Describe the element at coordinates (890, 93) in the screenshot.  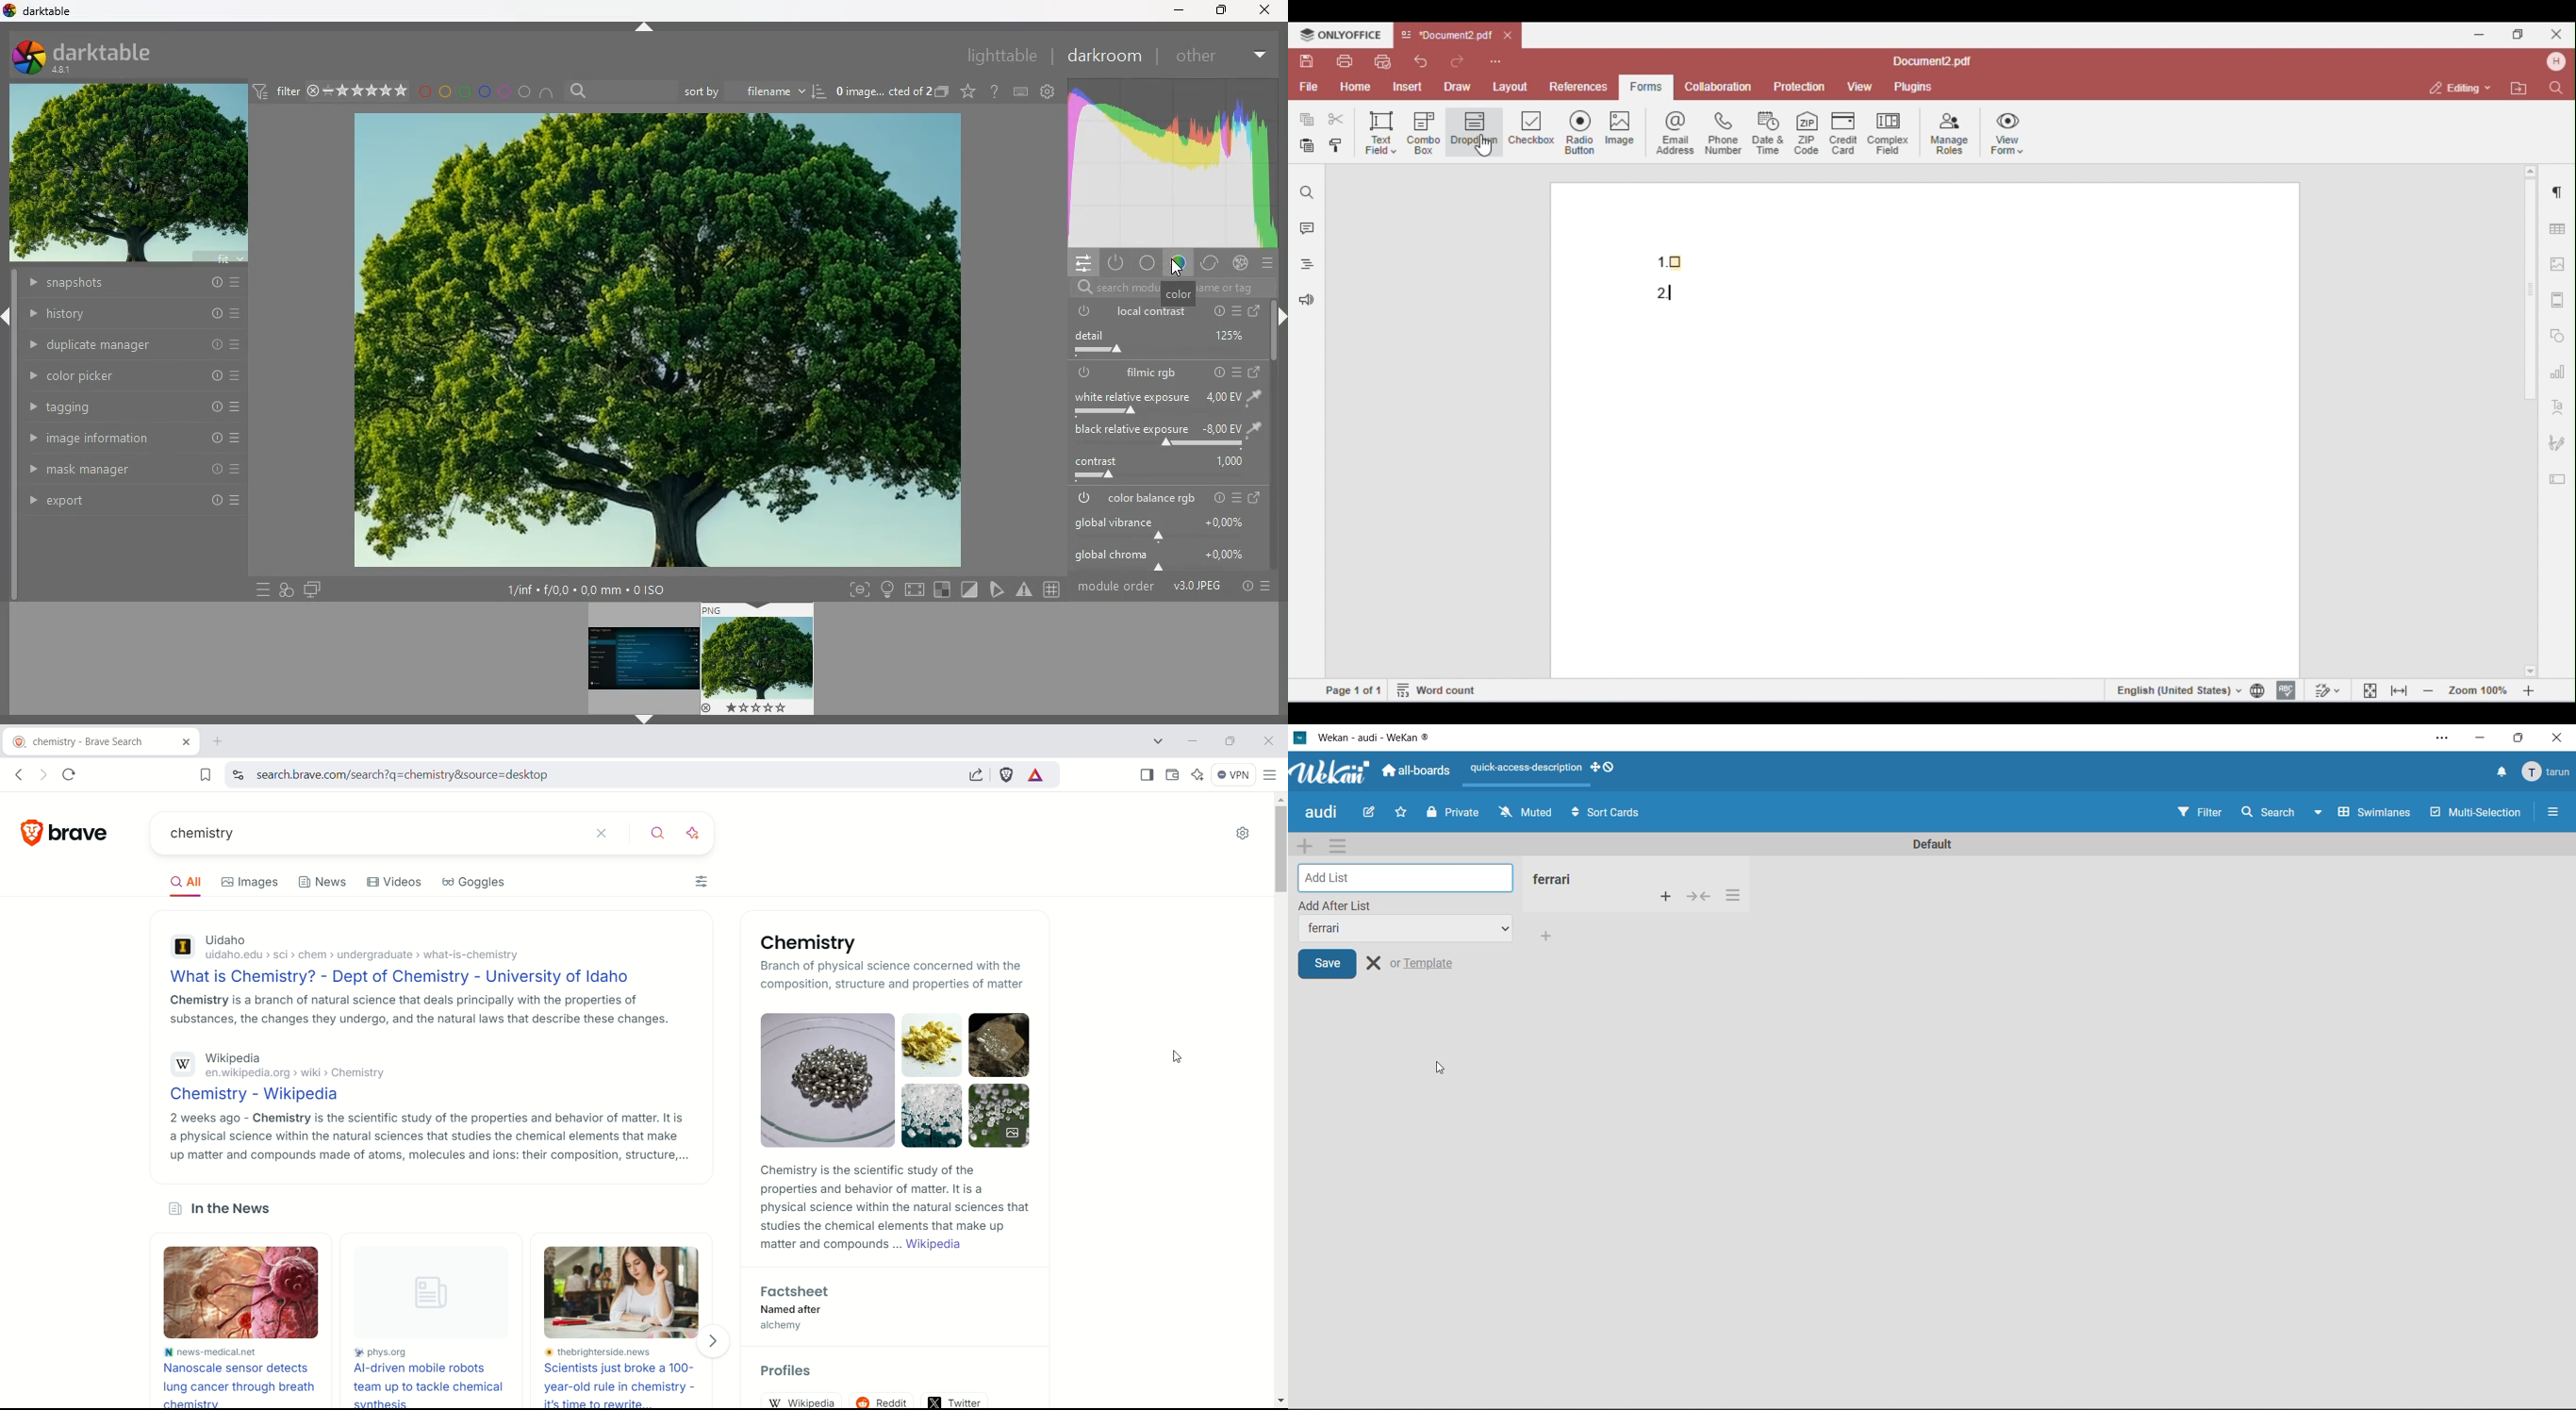
I see `image description` at that location.